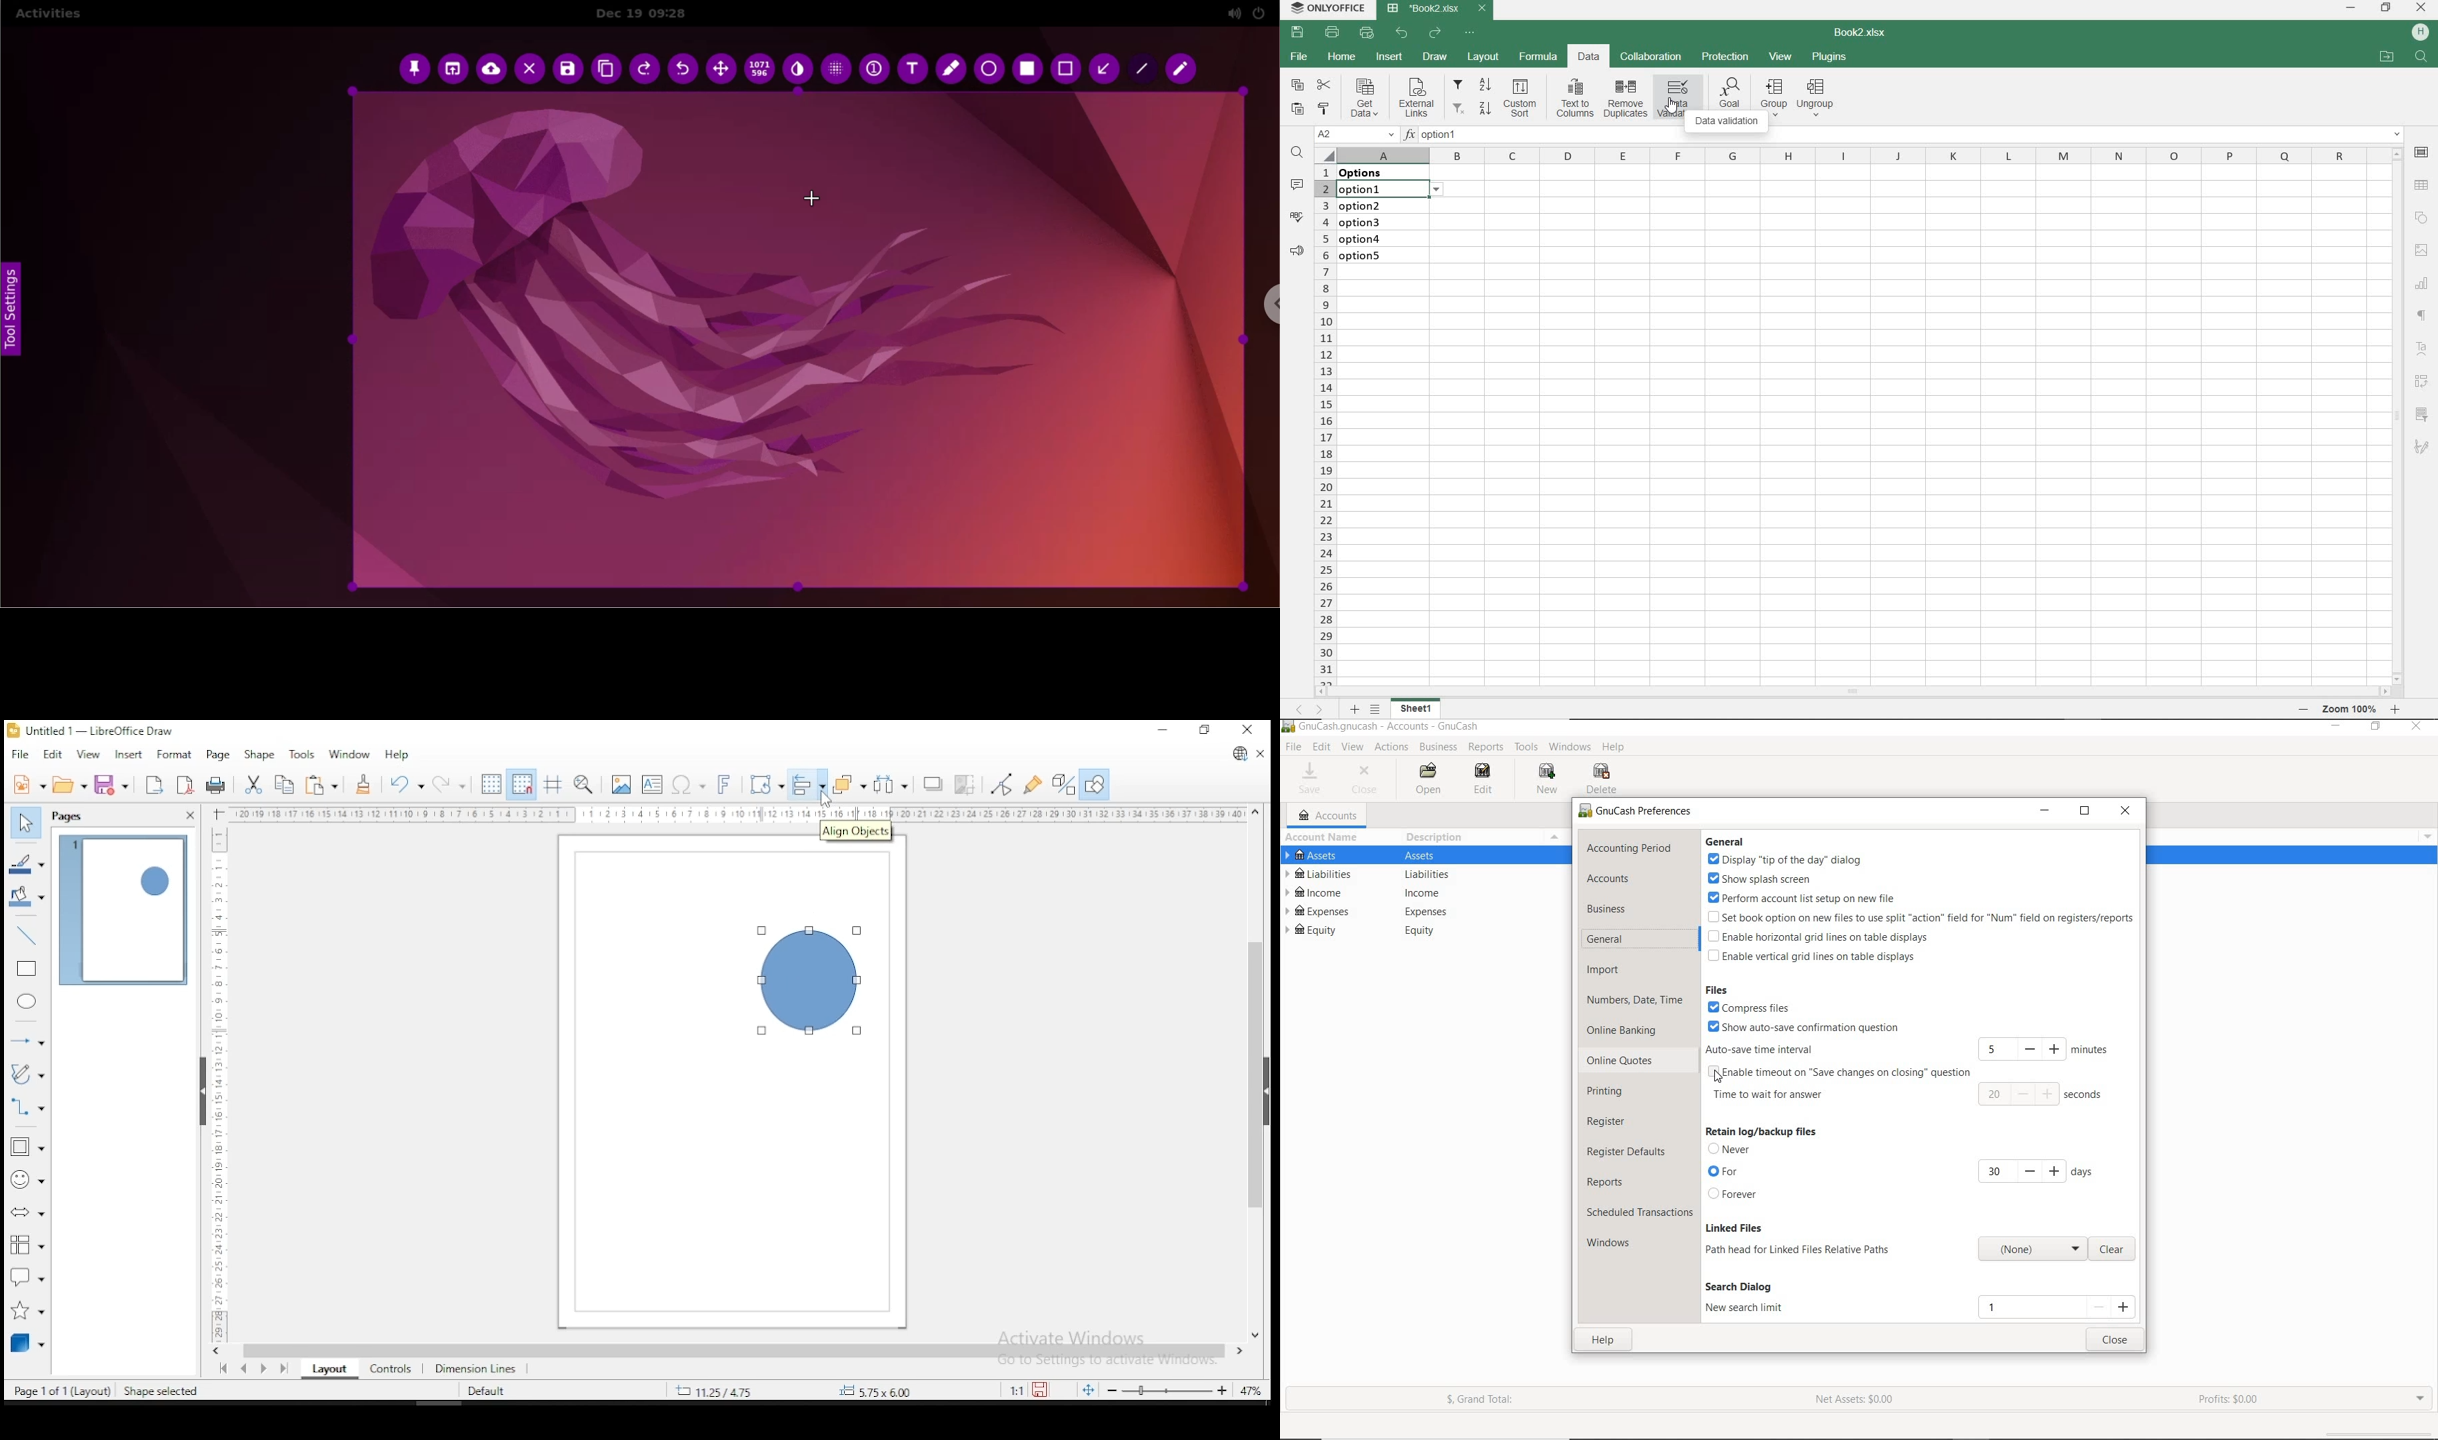 This screenshot has height=1456, width=2464. What do you see at coordinates (1324, 108) in the screenshot?
I see `COPY STYLE` at bounding box center [1324, 108].